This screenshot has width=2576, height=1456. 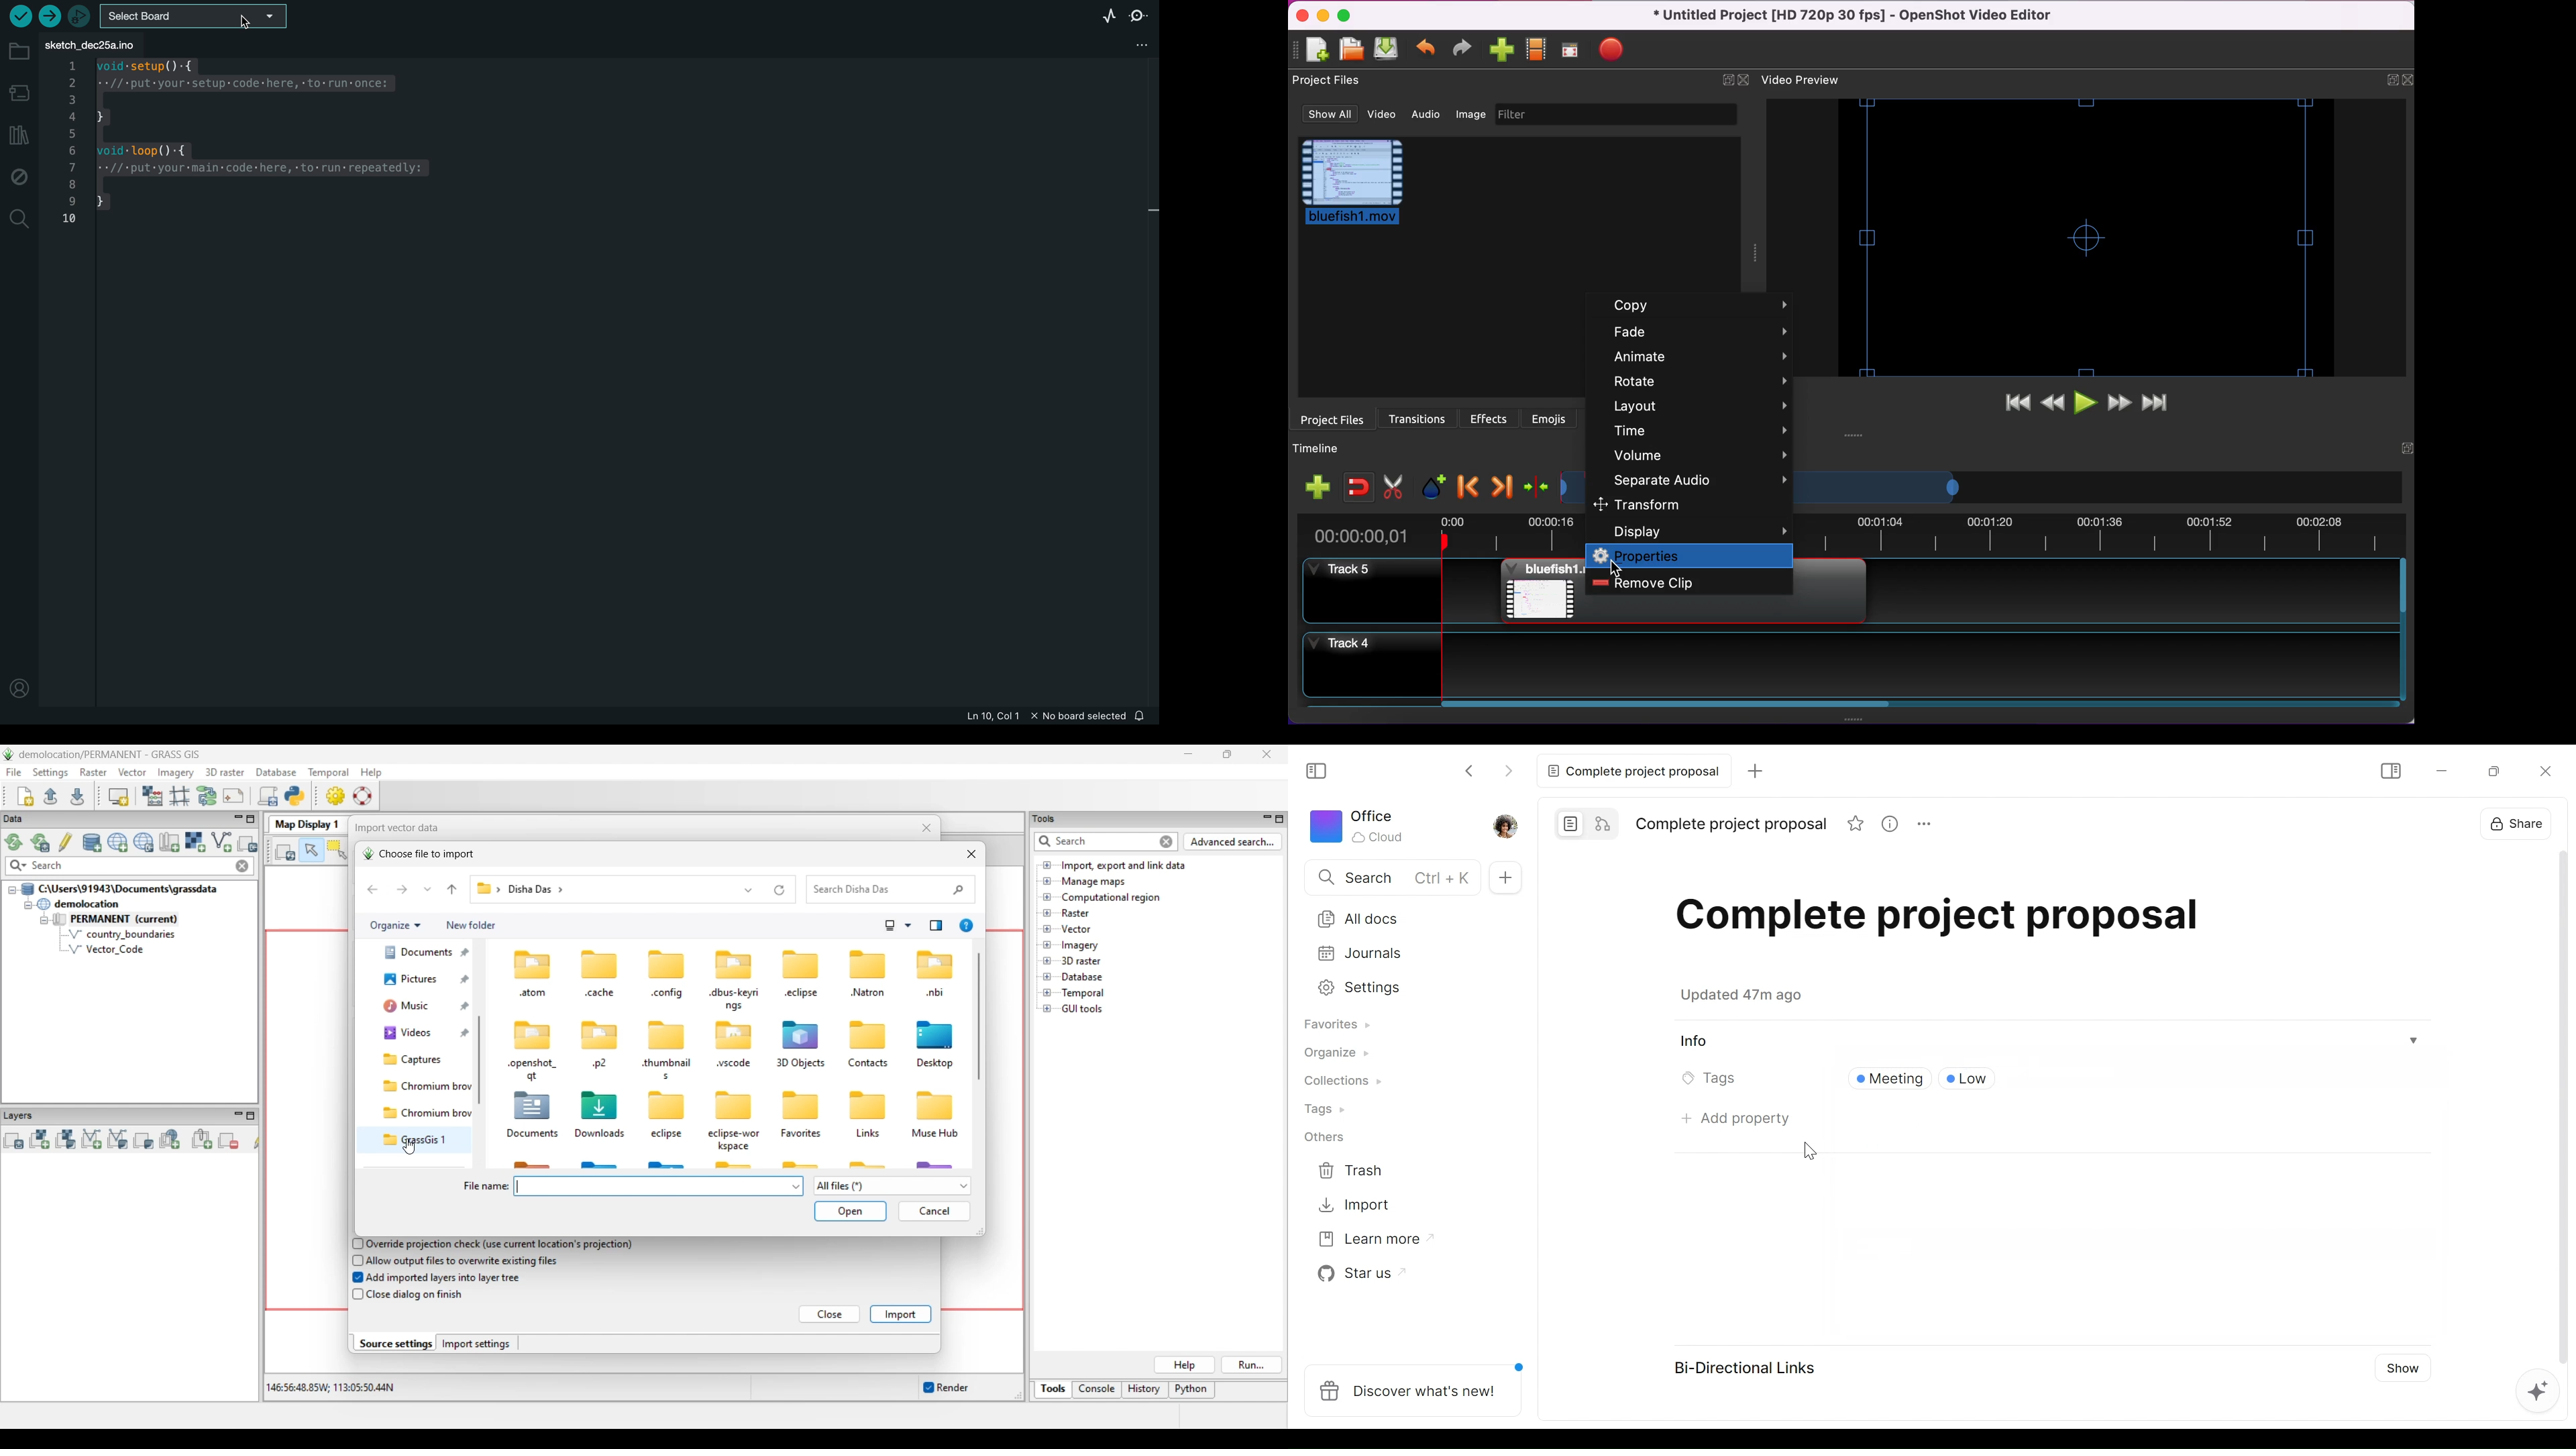 I want to click on Page mode, so click(x=1568, y=822).